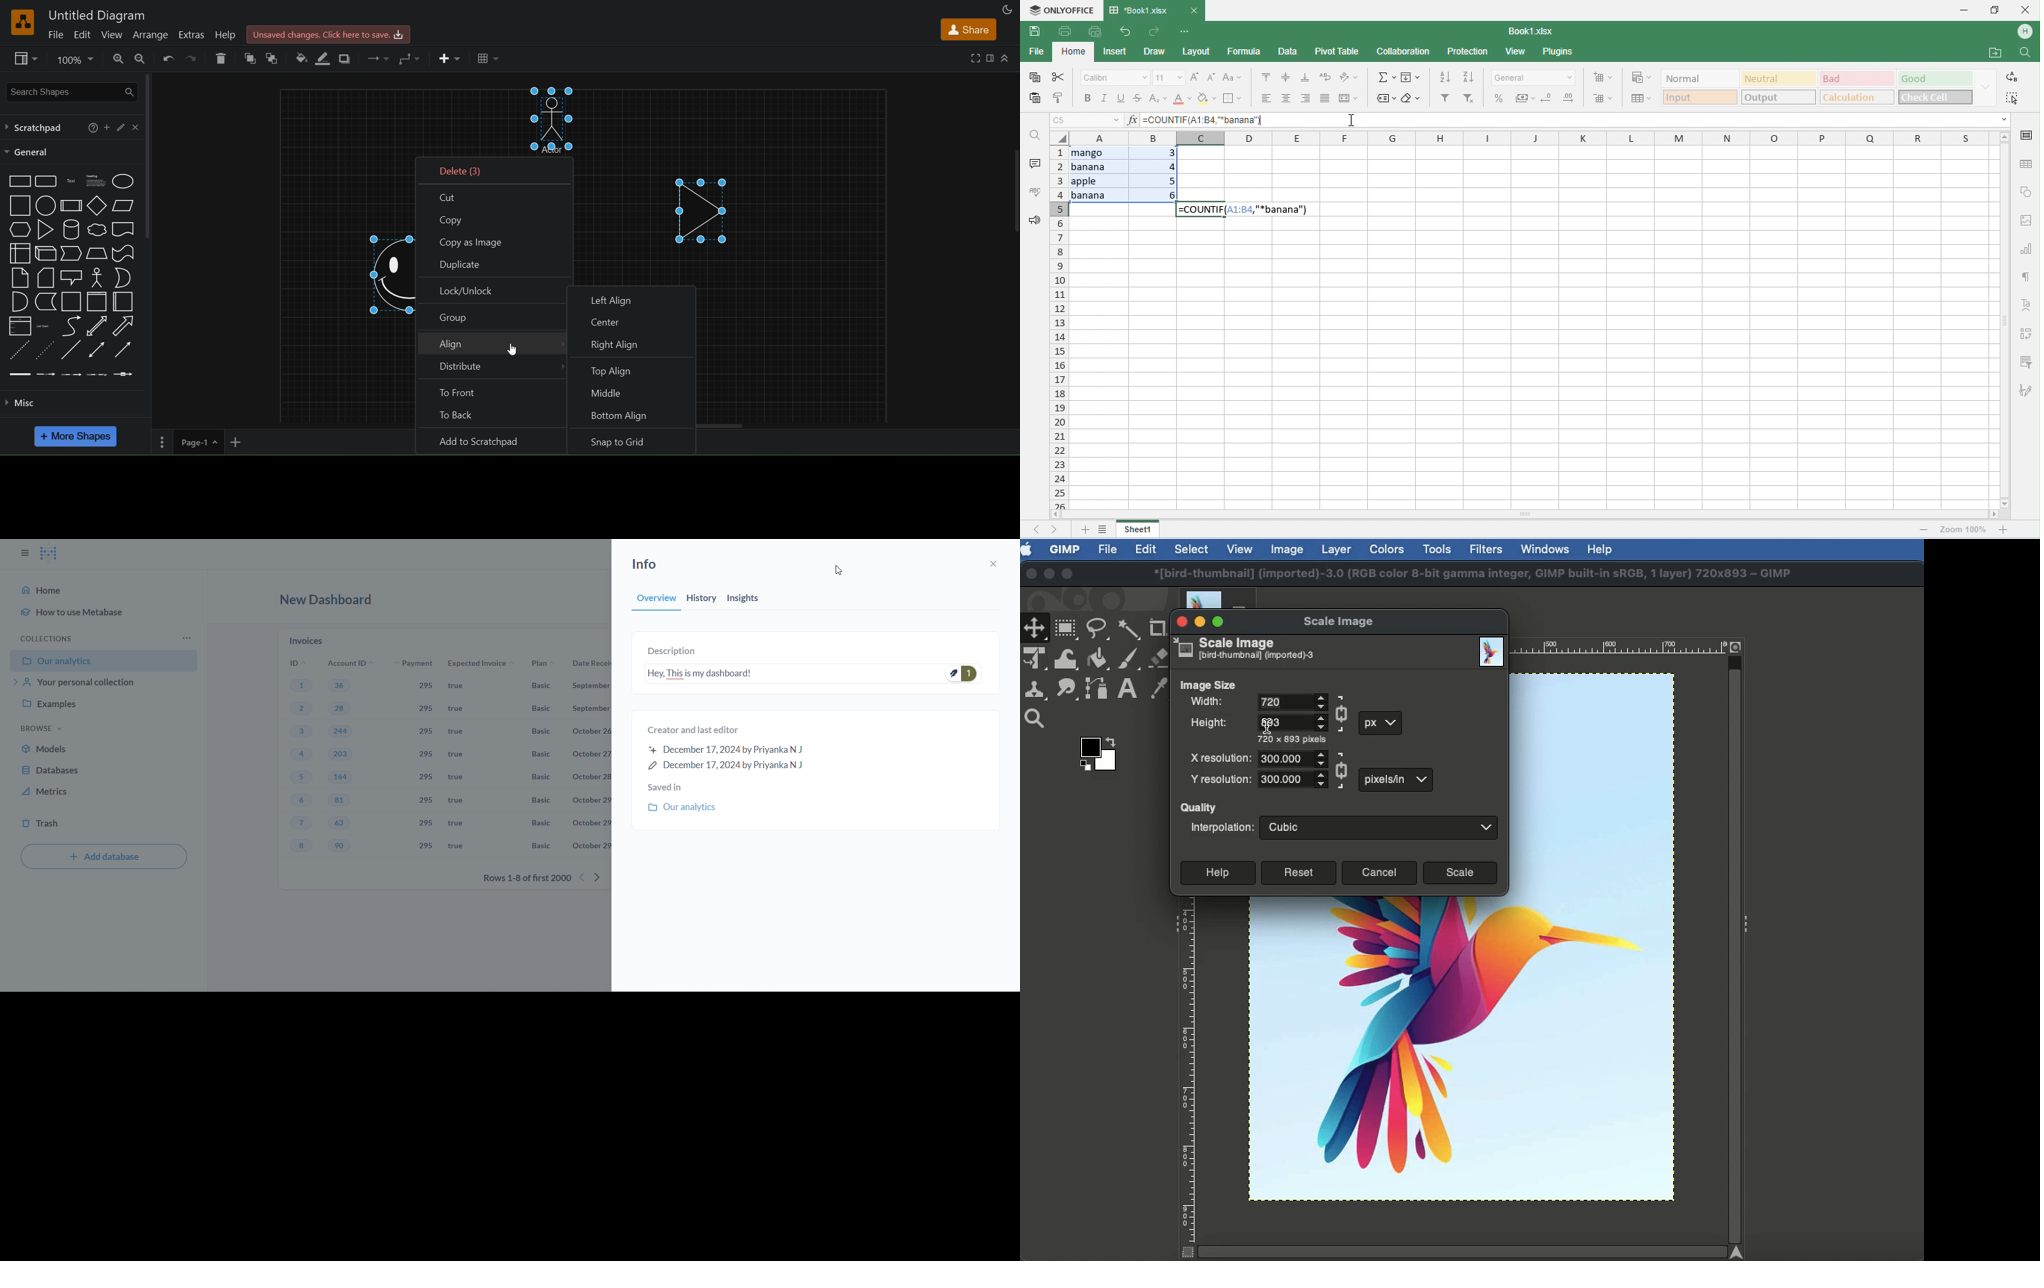 The height and width of the screenshot is (1288, 2044). I want to click on logo, so click(22, 22).